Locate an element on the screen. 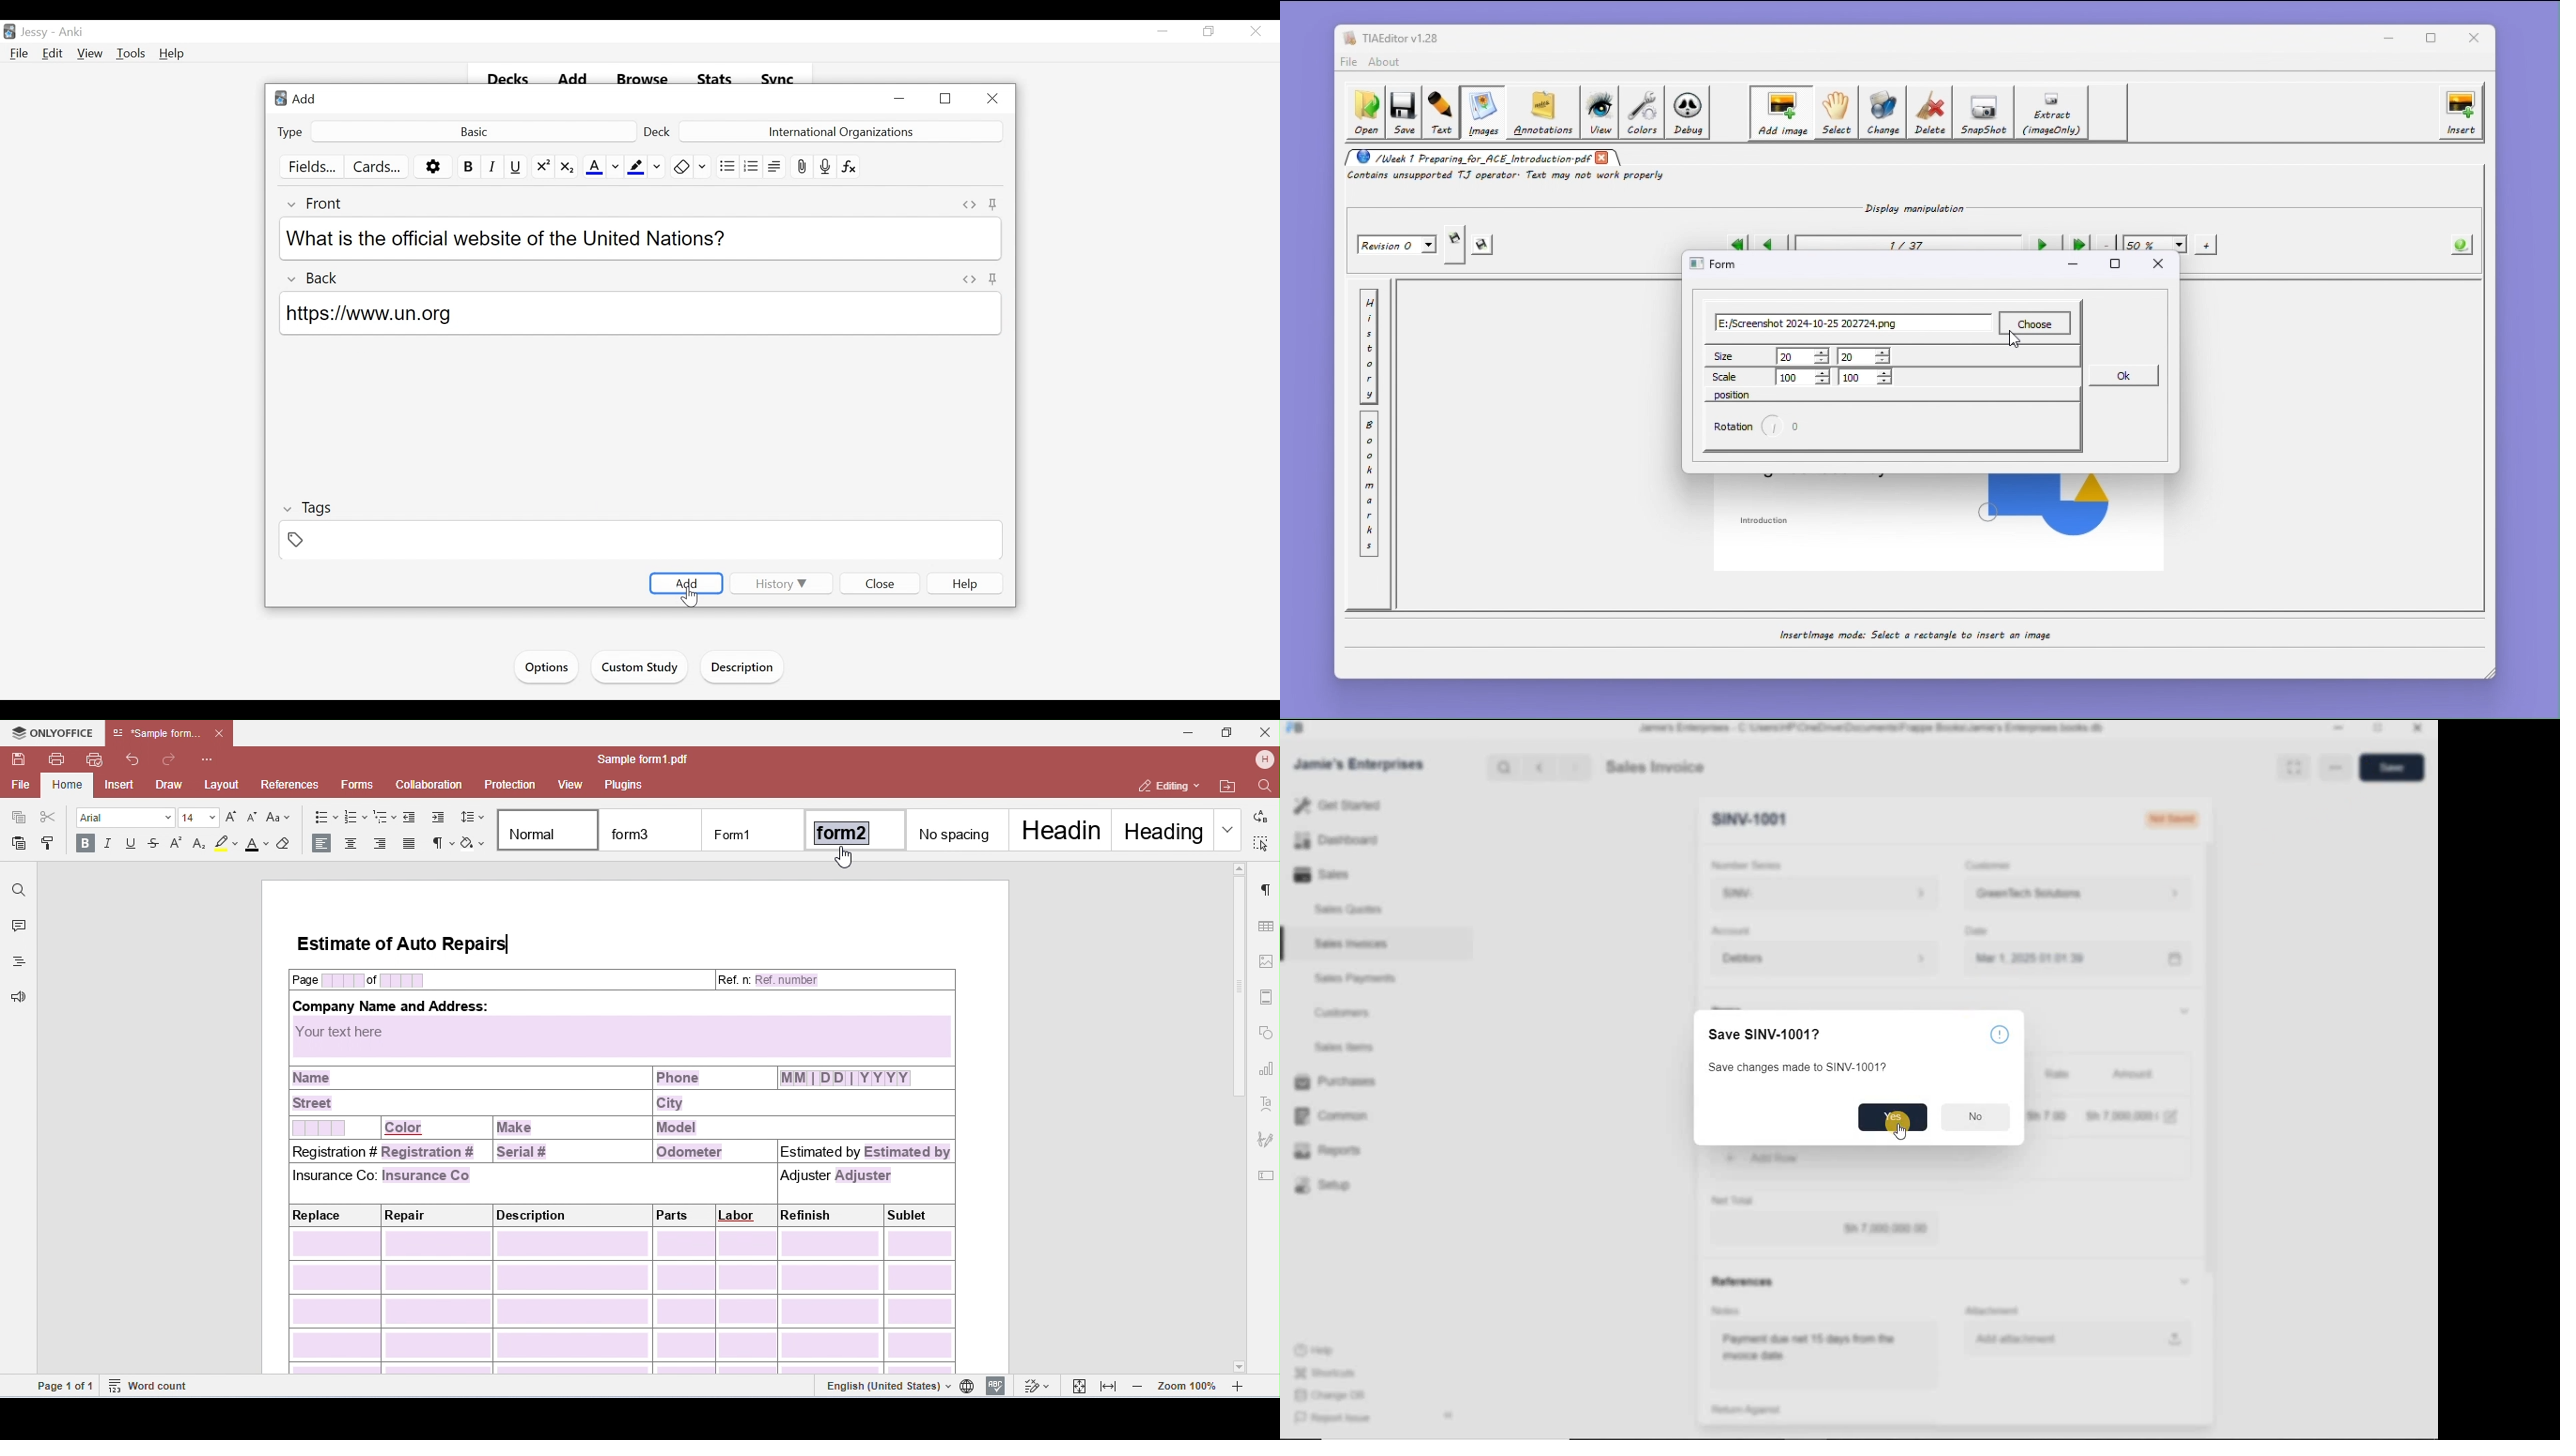 The image size is (2576, 1456). More options is located at coordinates (433, 167).